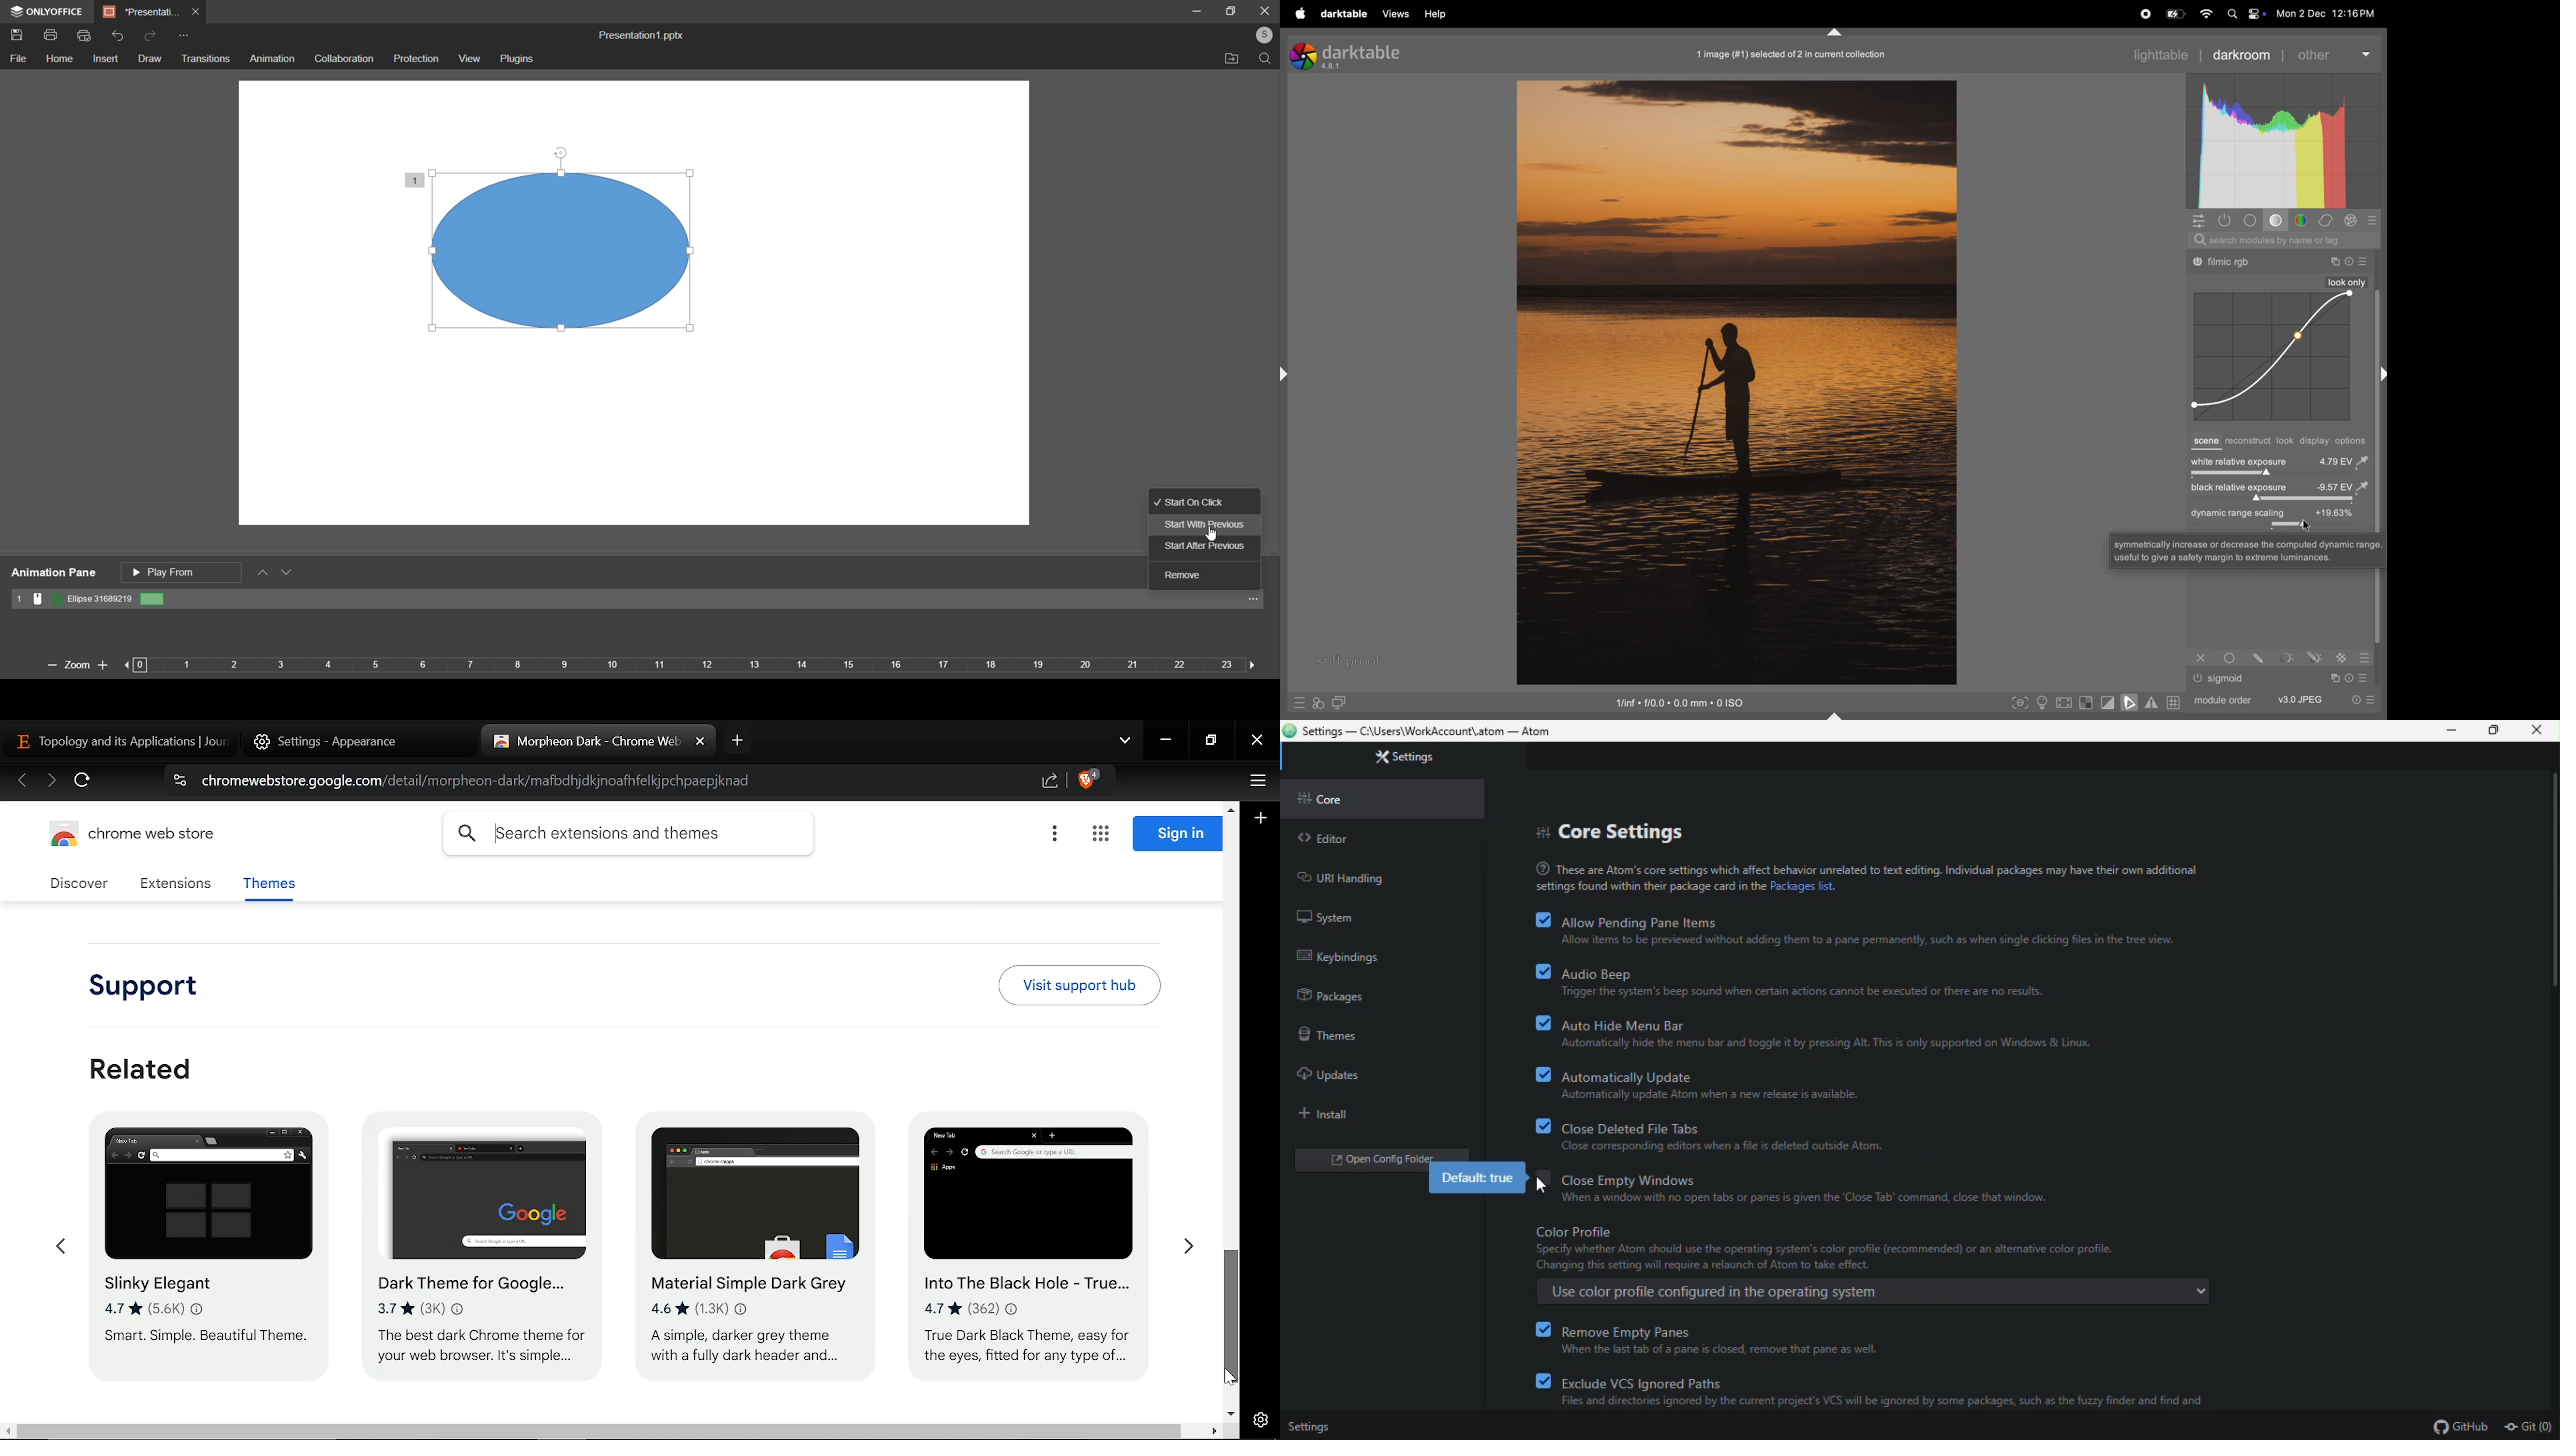  I want to click on open folder, so click(1367, 1158).